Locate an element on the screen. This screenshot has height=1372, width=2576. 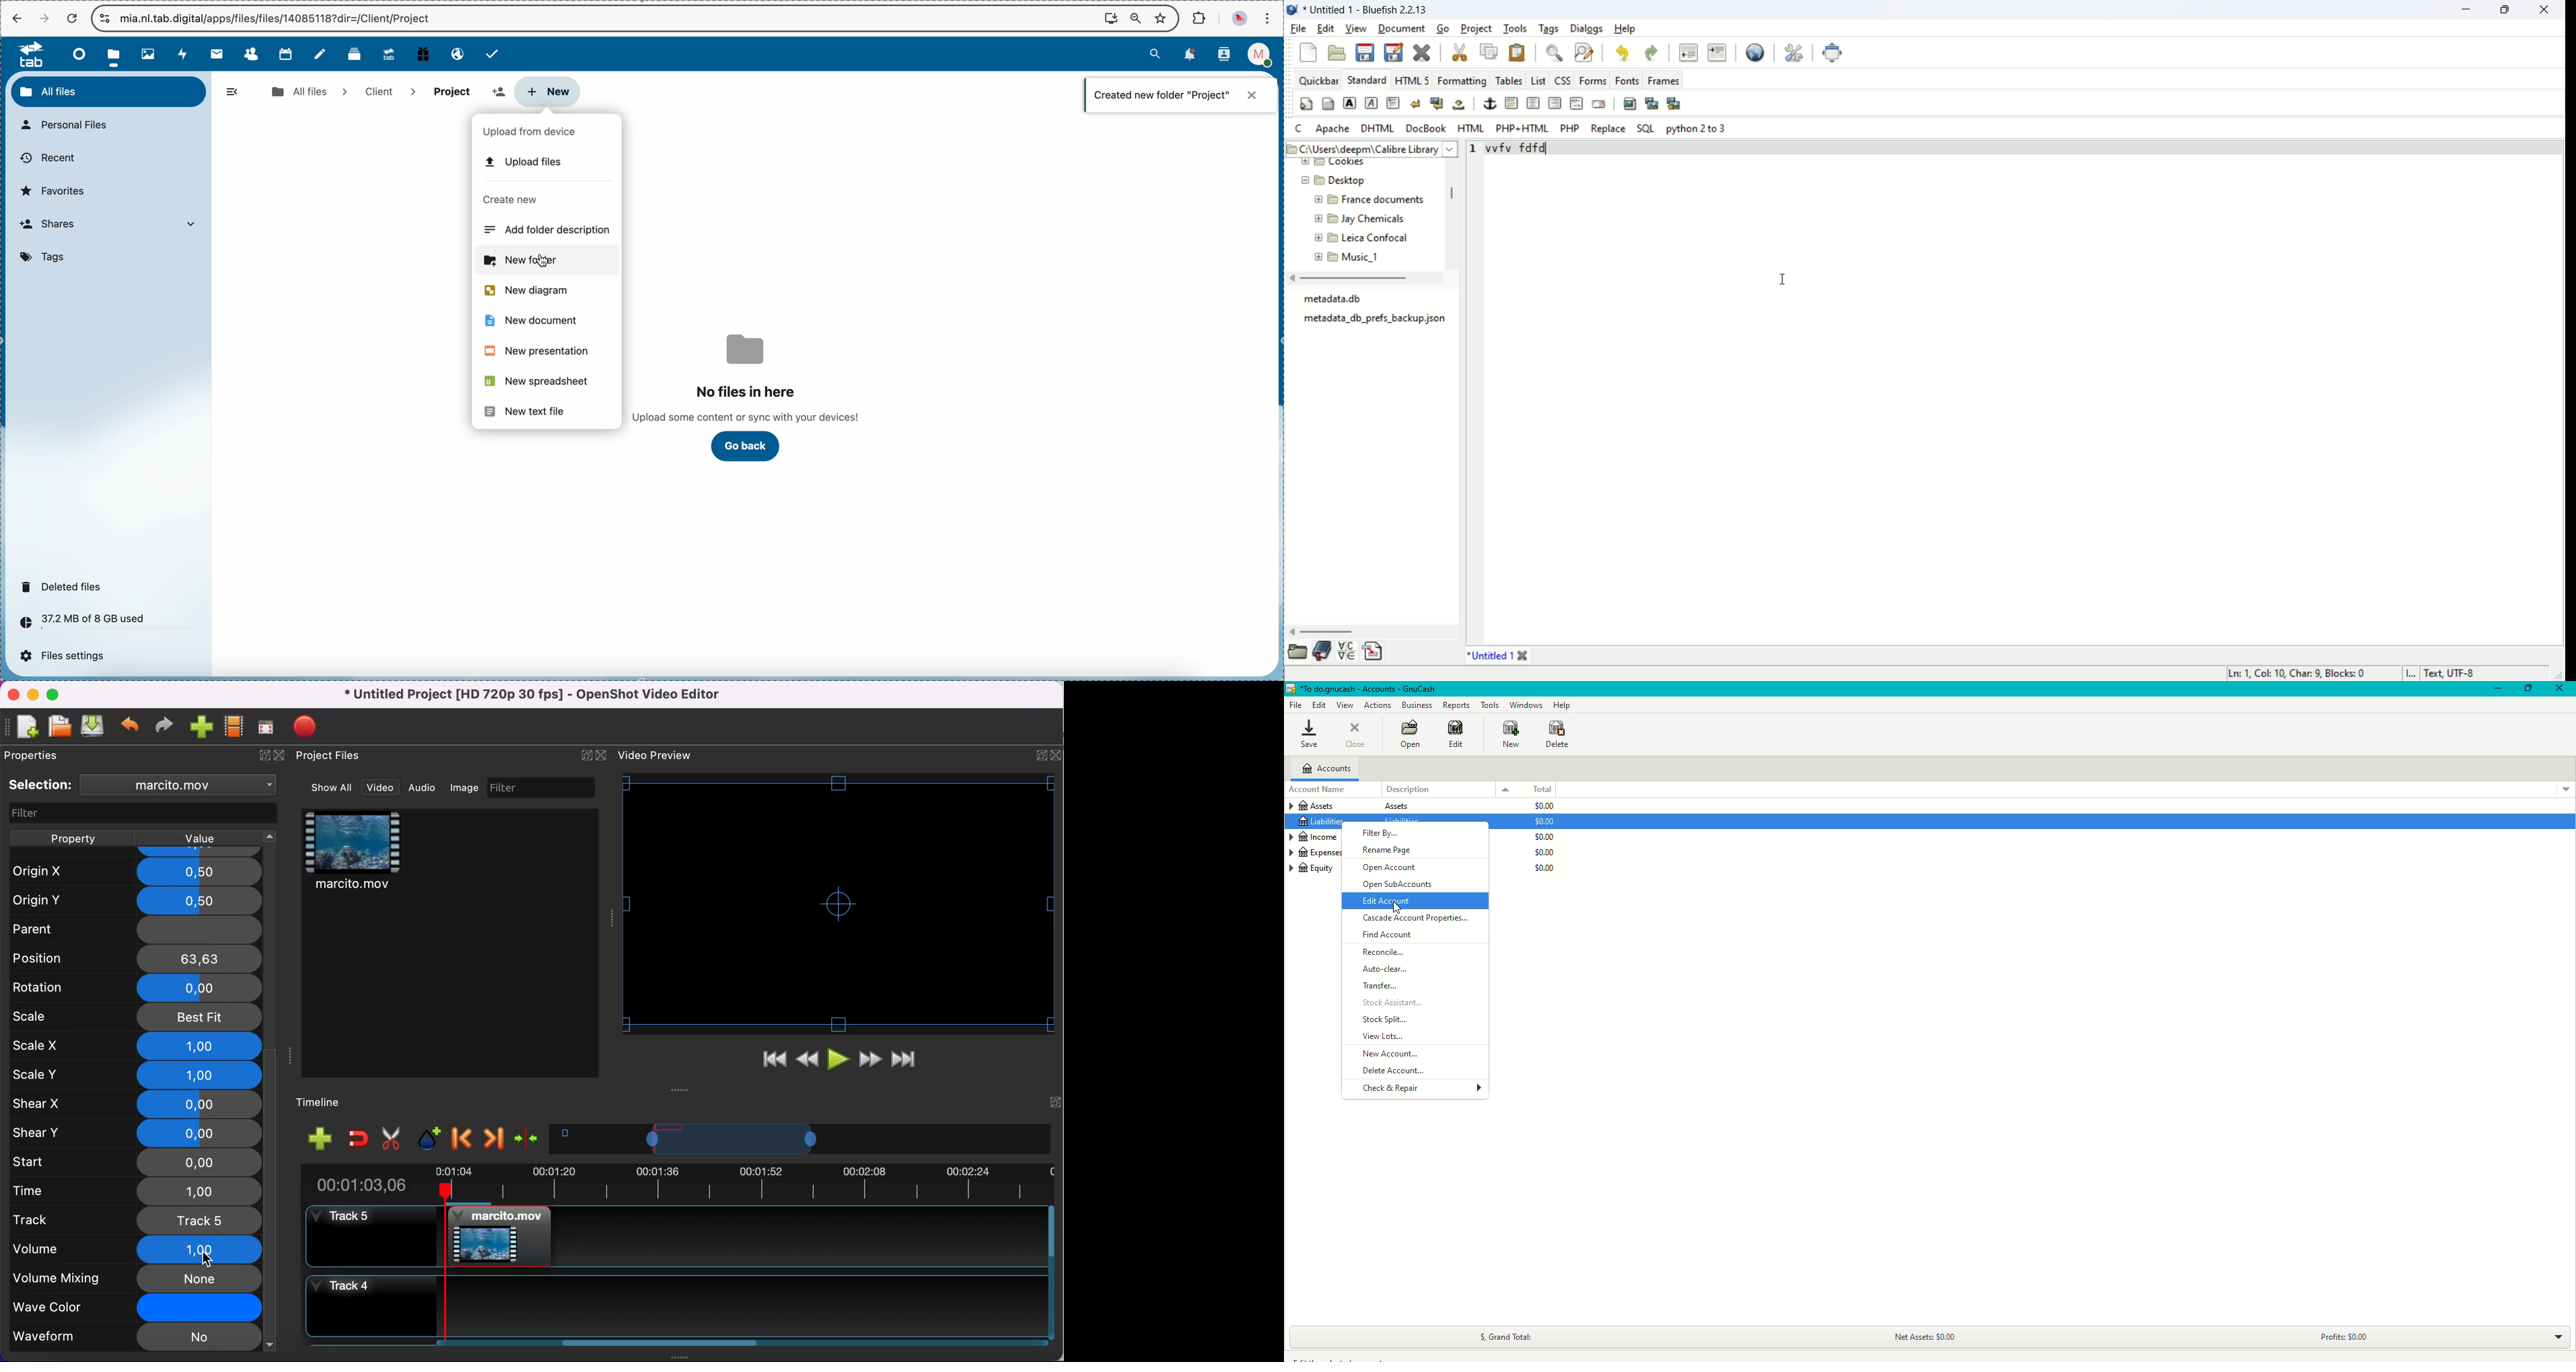
cut is located at coordinates (392, 1139).